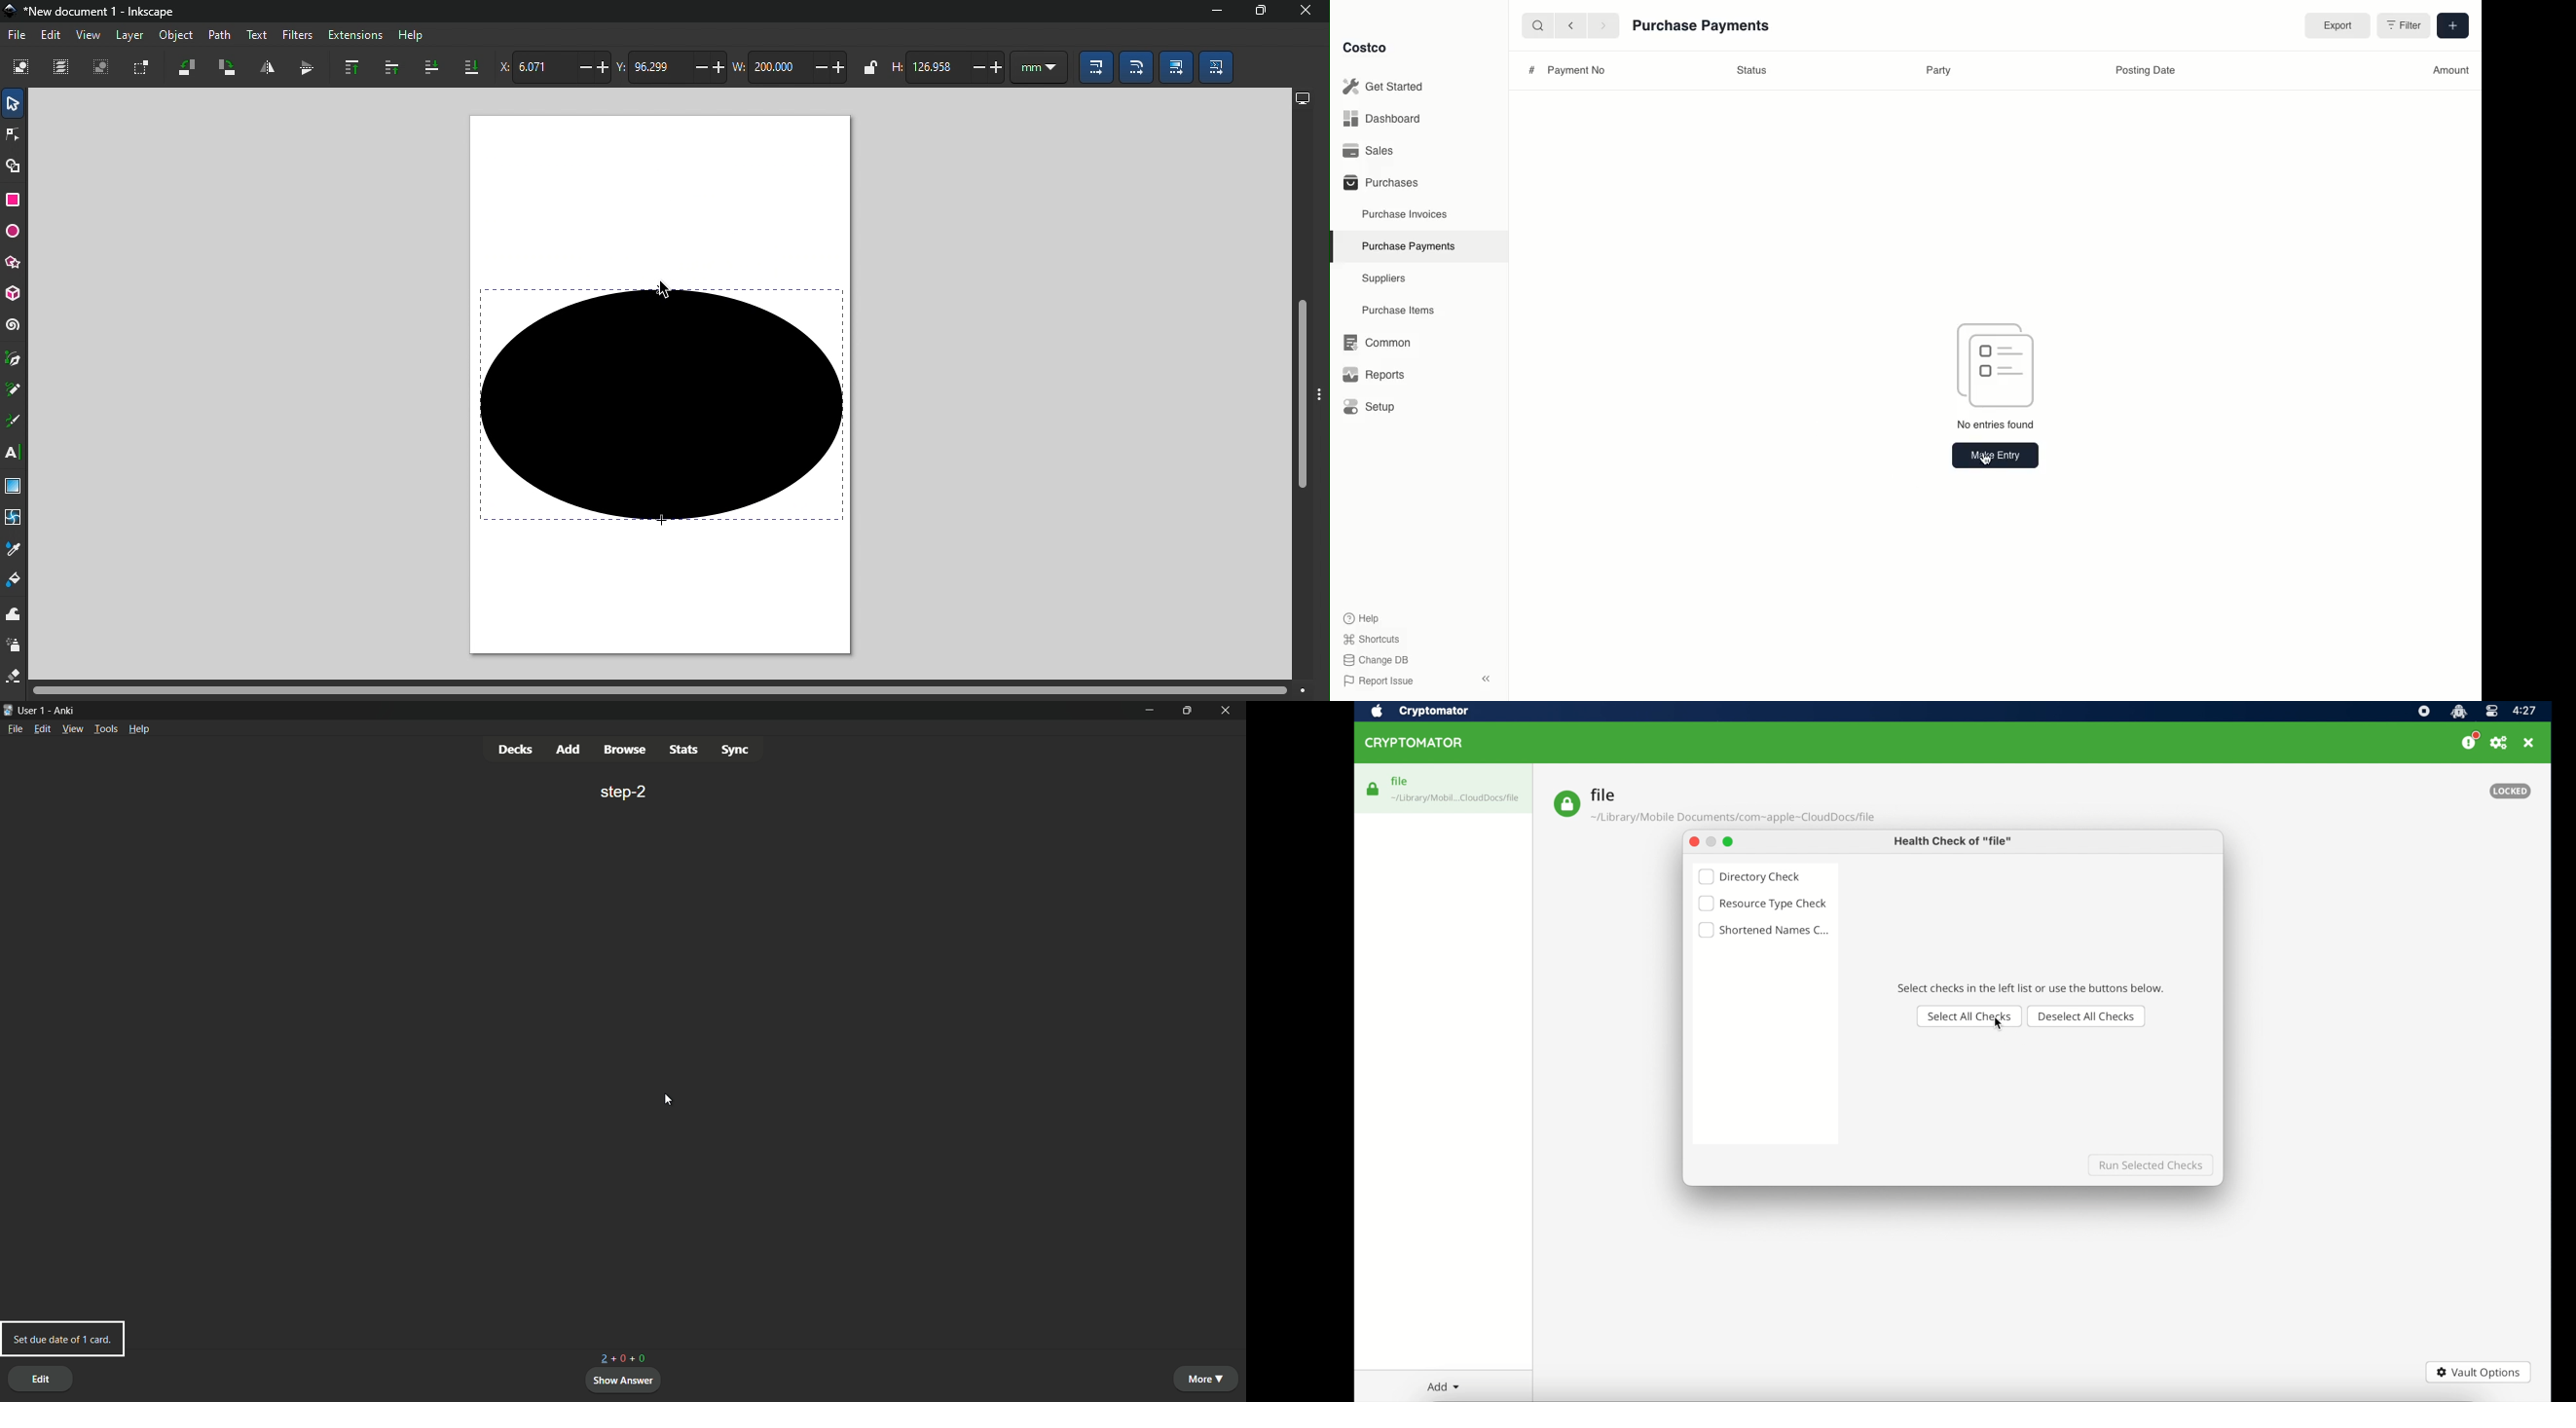 Image resolution: width=2576 pixels, height=1428 pixels. What do you see at coordinates (1406, 214) in the screenshot?
I see `Purchase Invoices` at bounding box center [1406, 214].